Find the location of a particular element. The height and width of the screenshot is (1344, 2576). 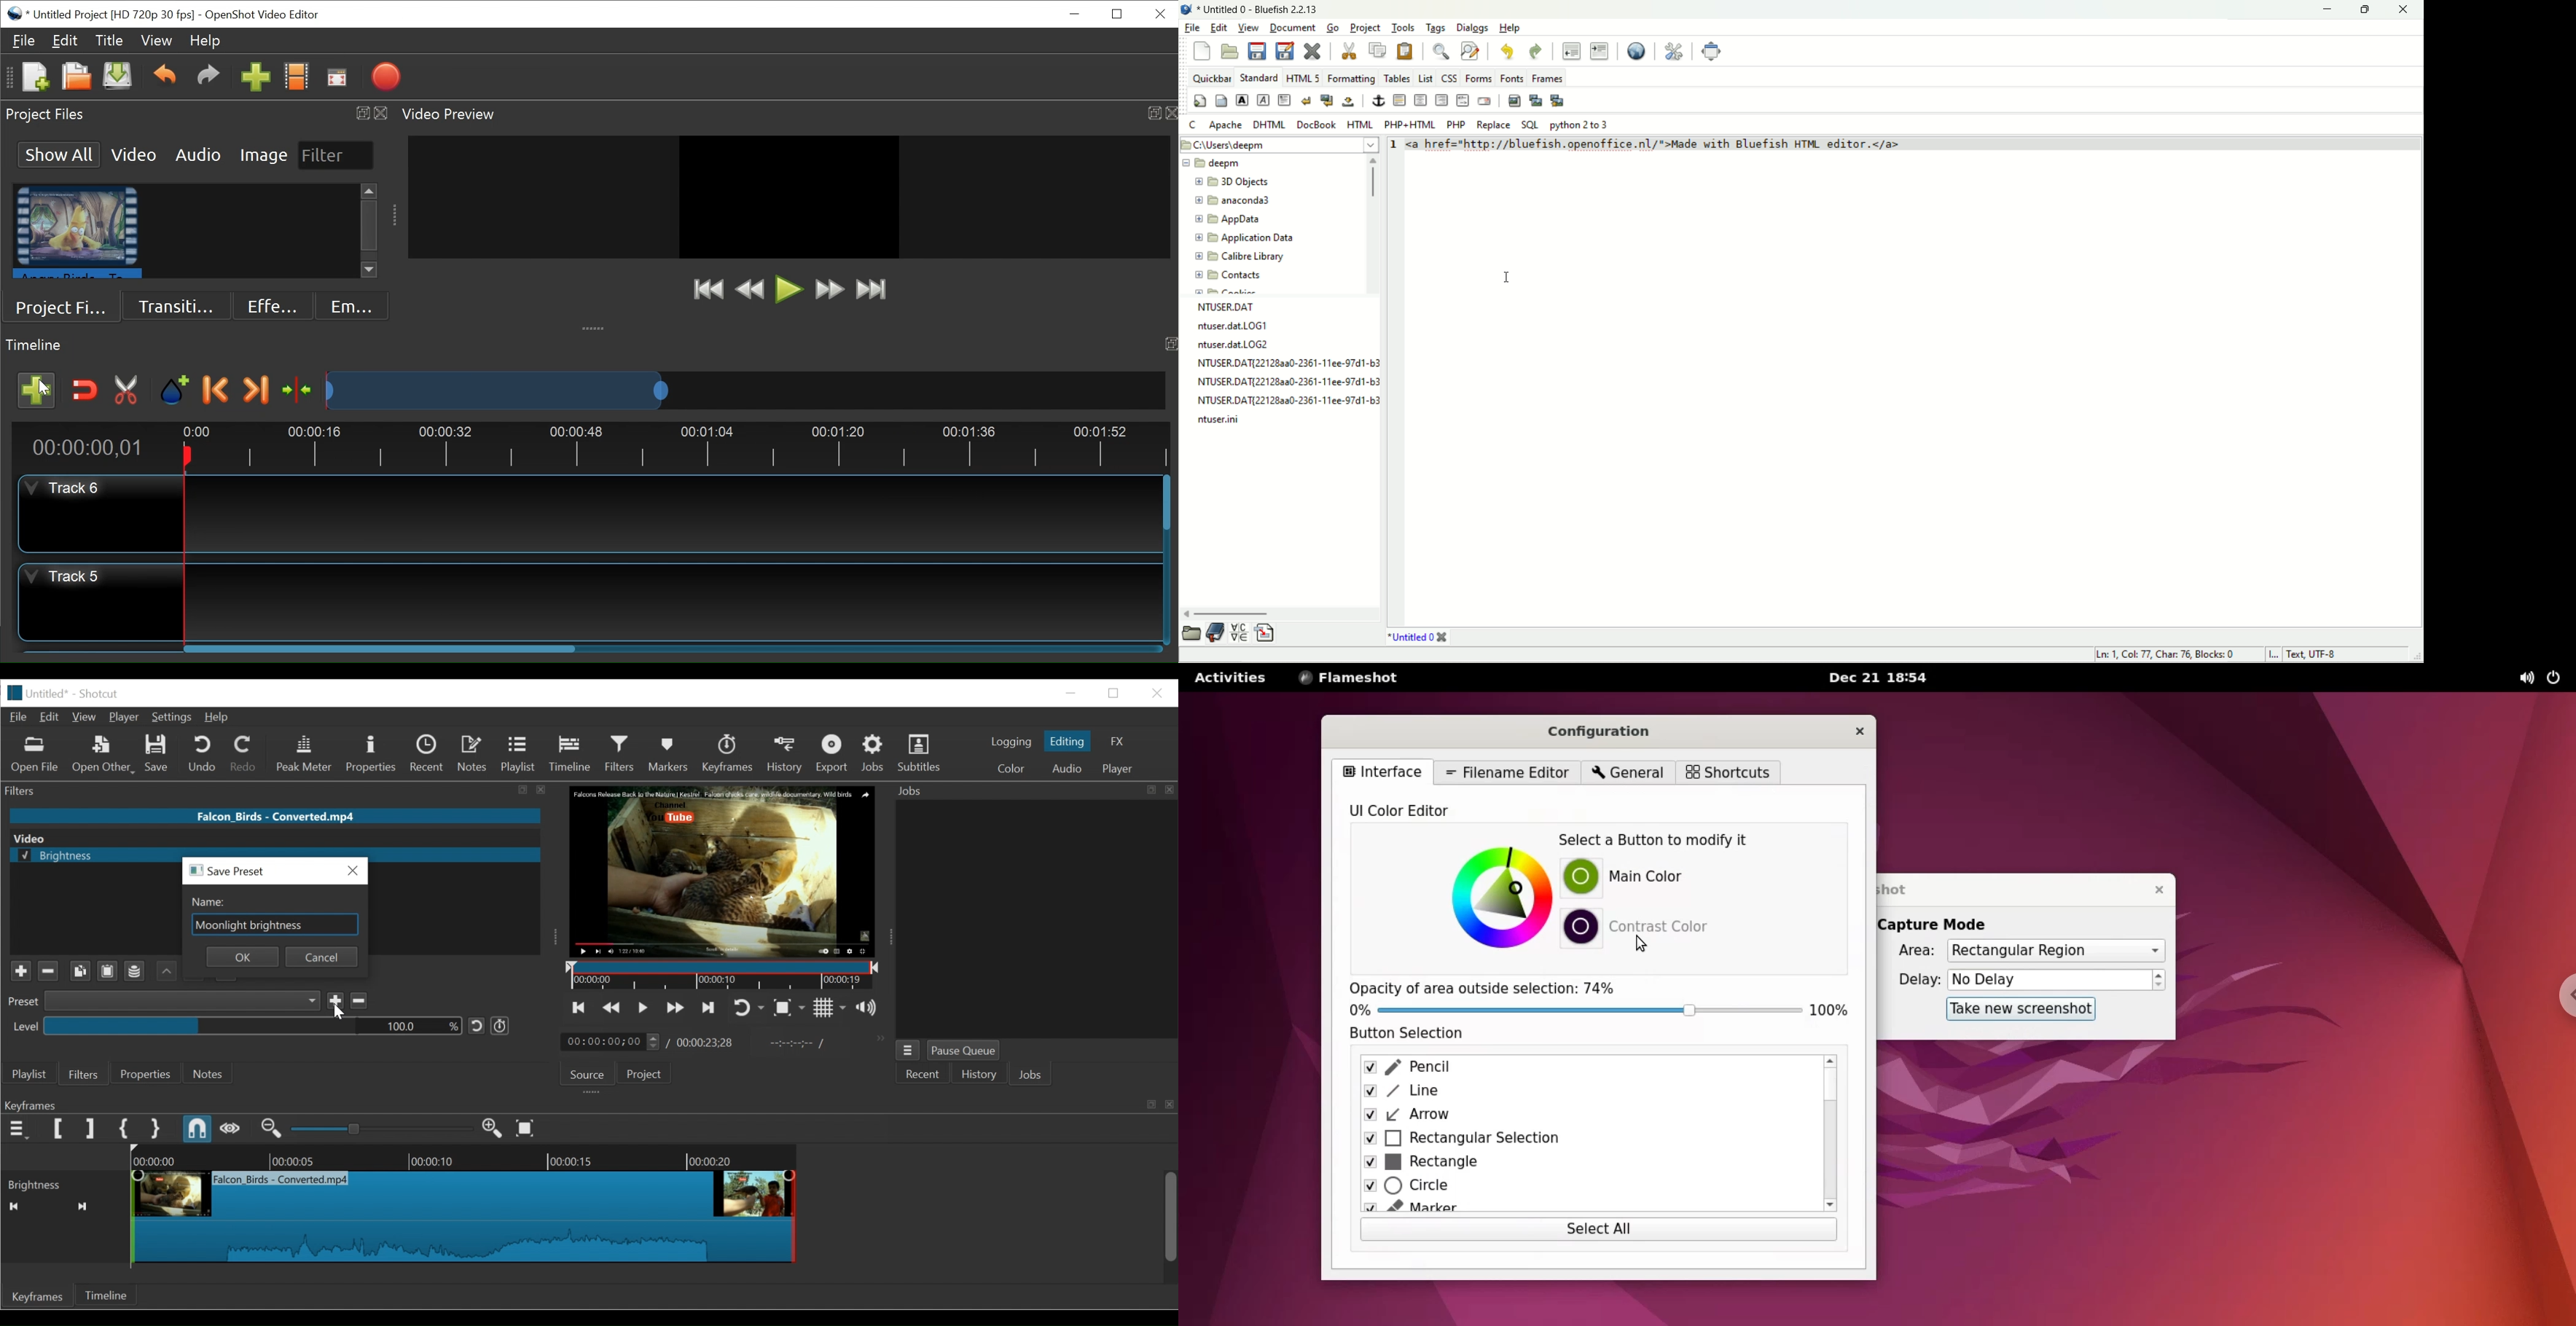

Dec 21 18:54 is located at coordinates (1884, 677).